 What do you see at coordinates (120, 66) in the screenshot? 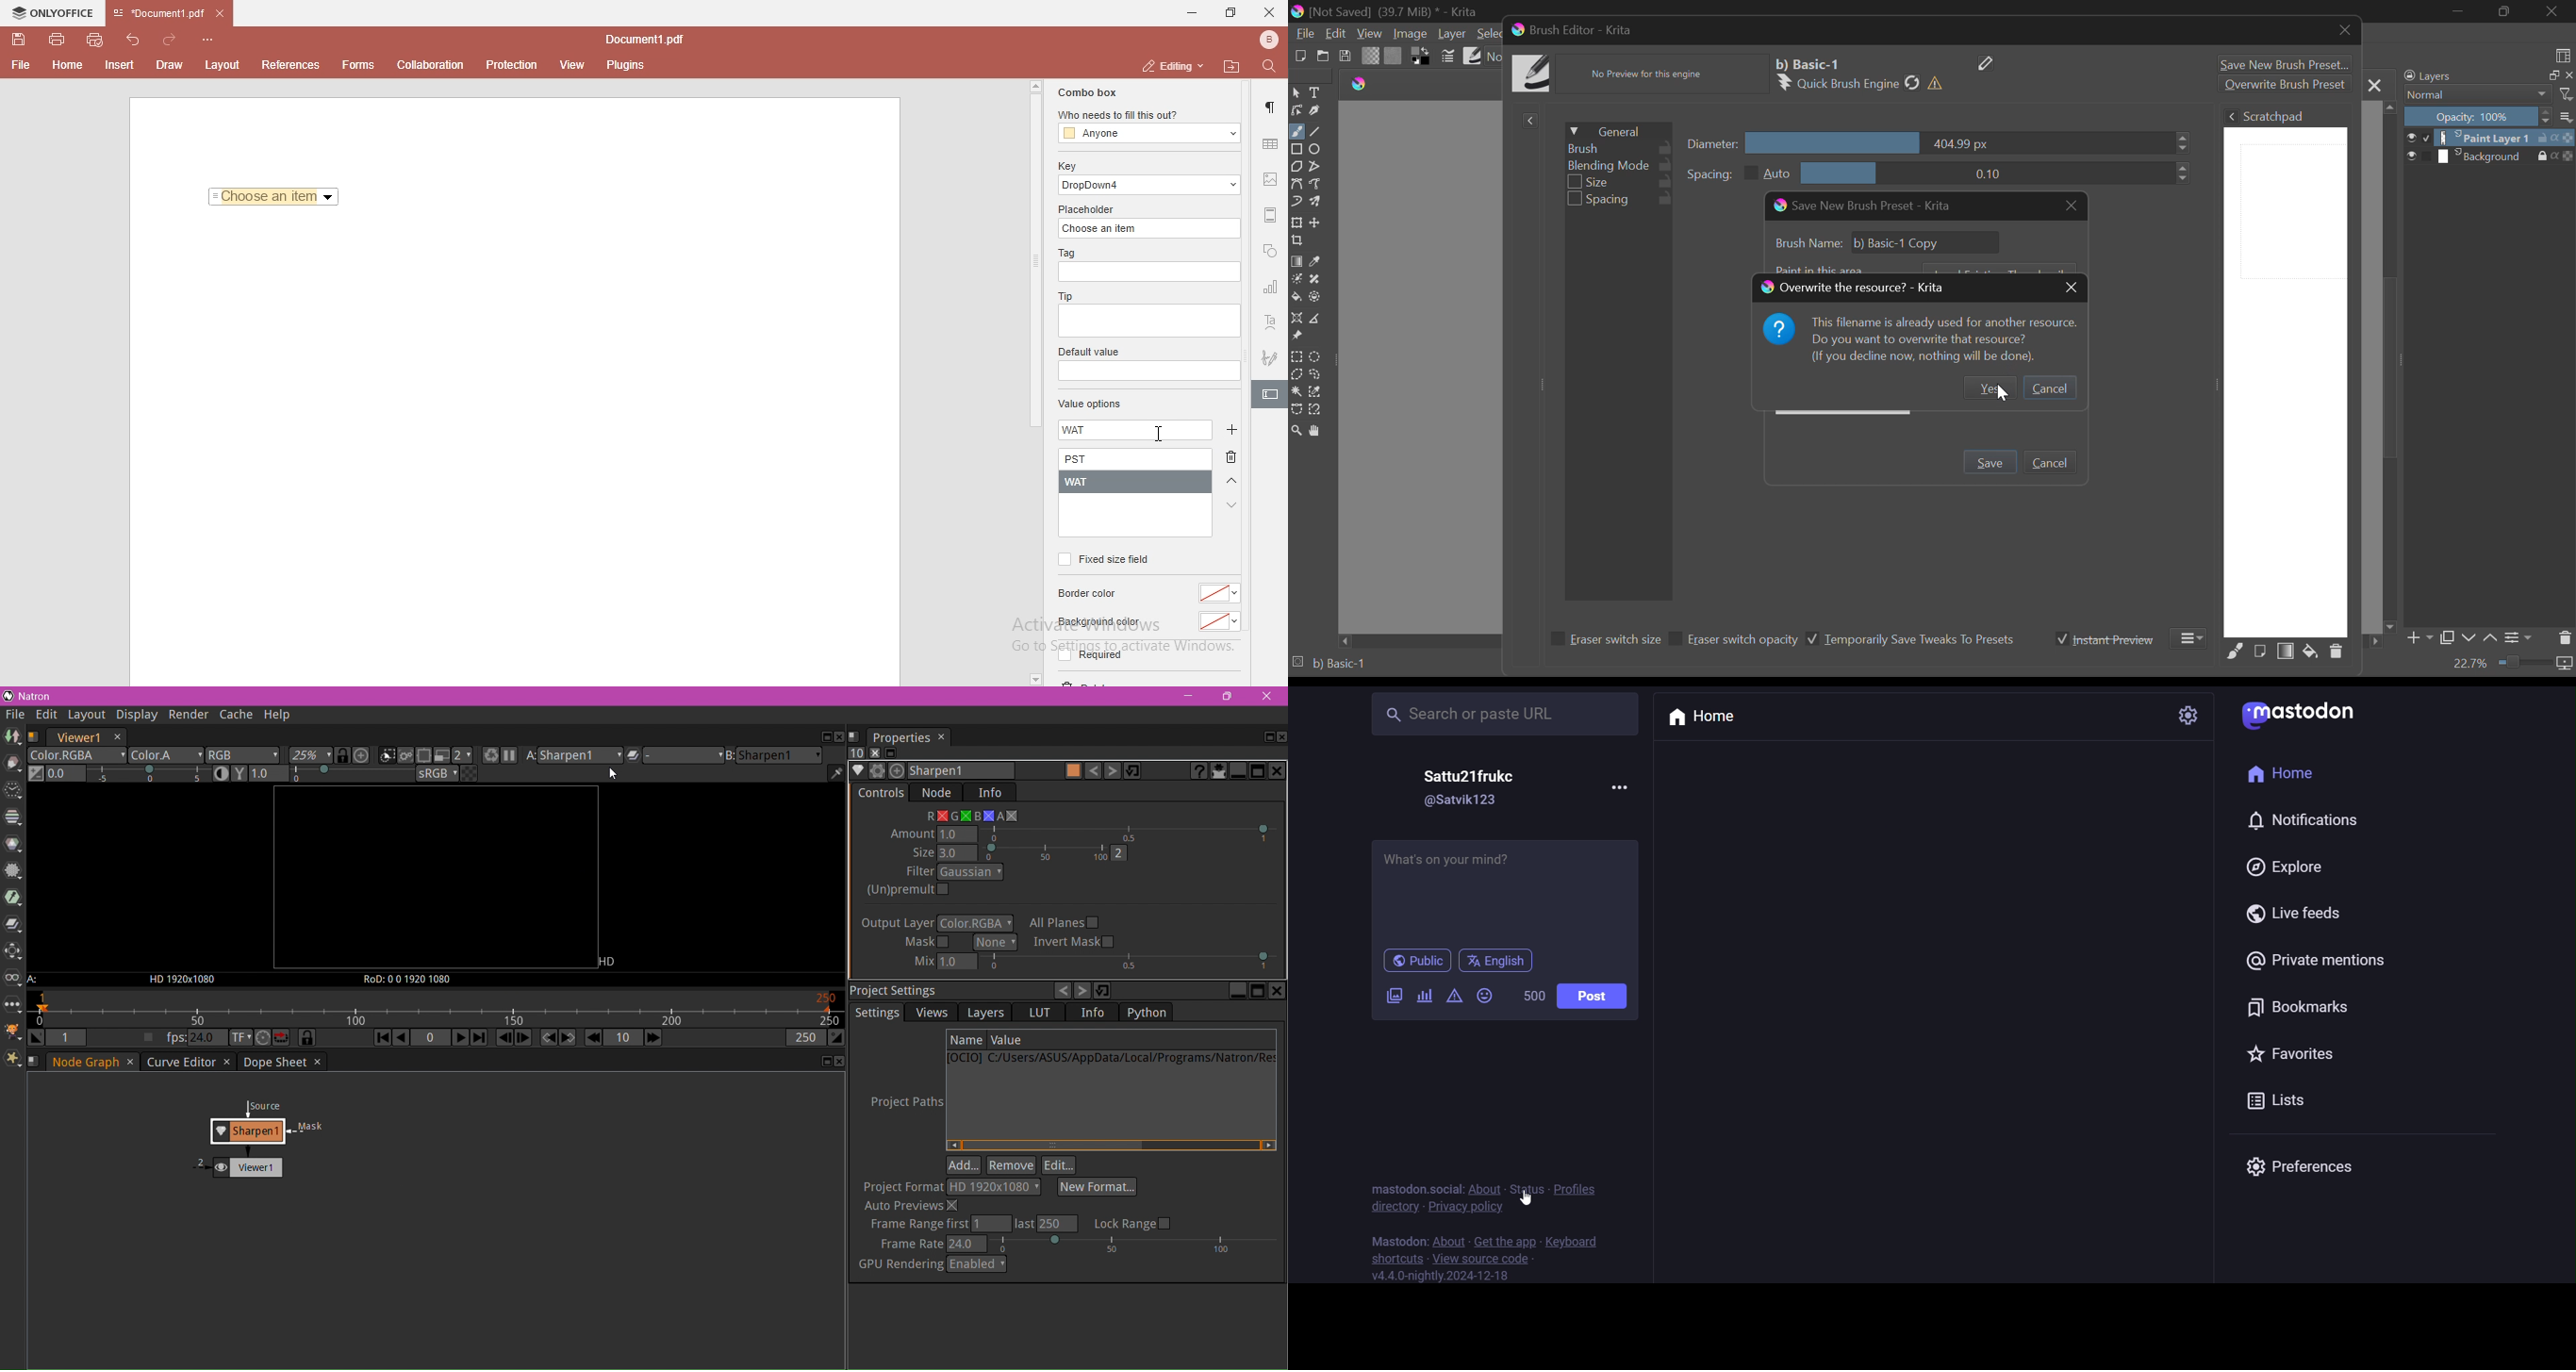
I see `Insert` at bounding box center [120, 66].